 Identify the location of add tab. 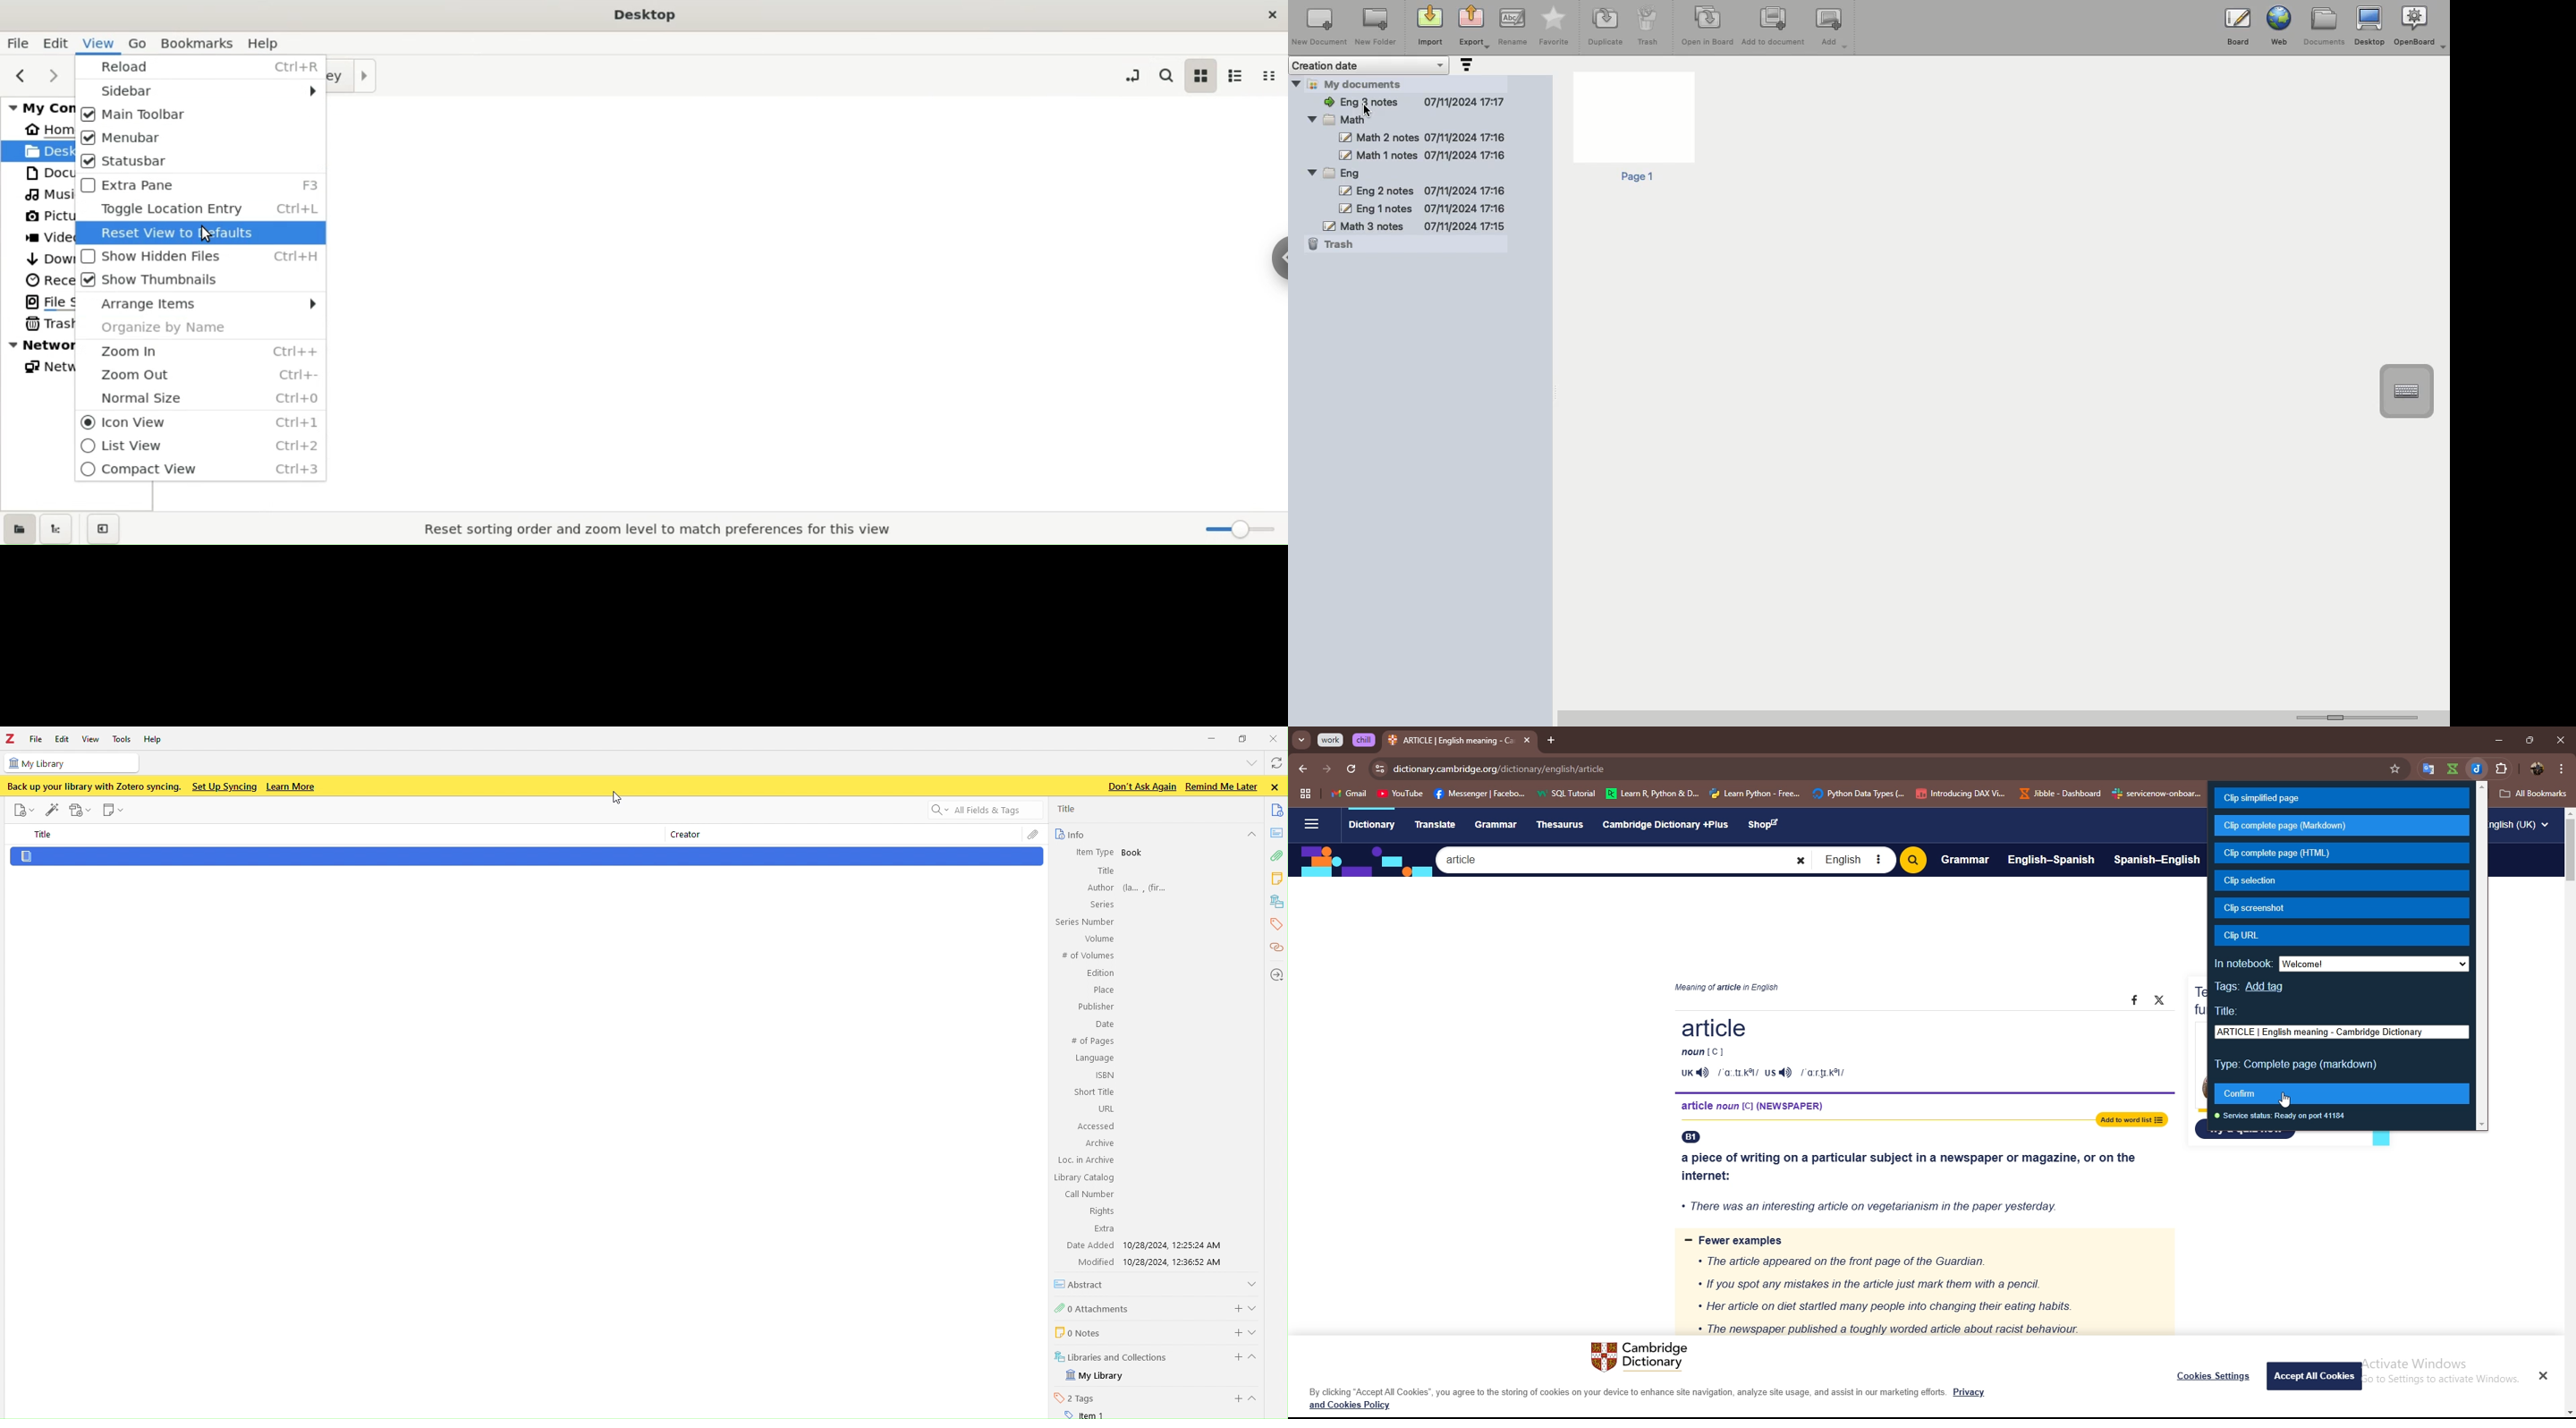
(1550, 740).